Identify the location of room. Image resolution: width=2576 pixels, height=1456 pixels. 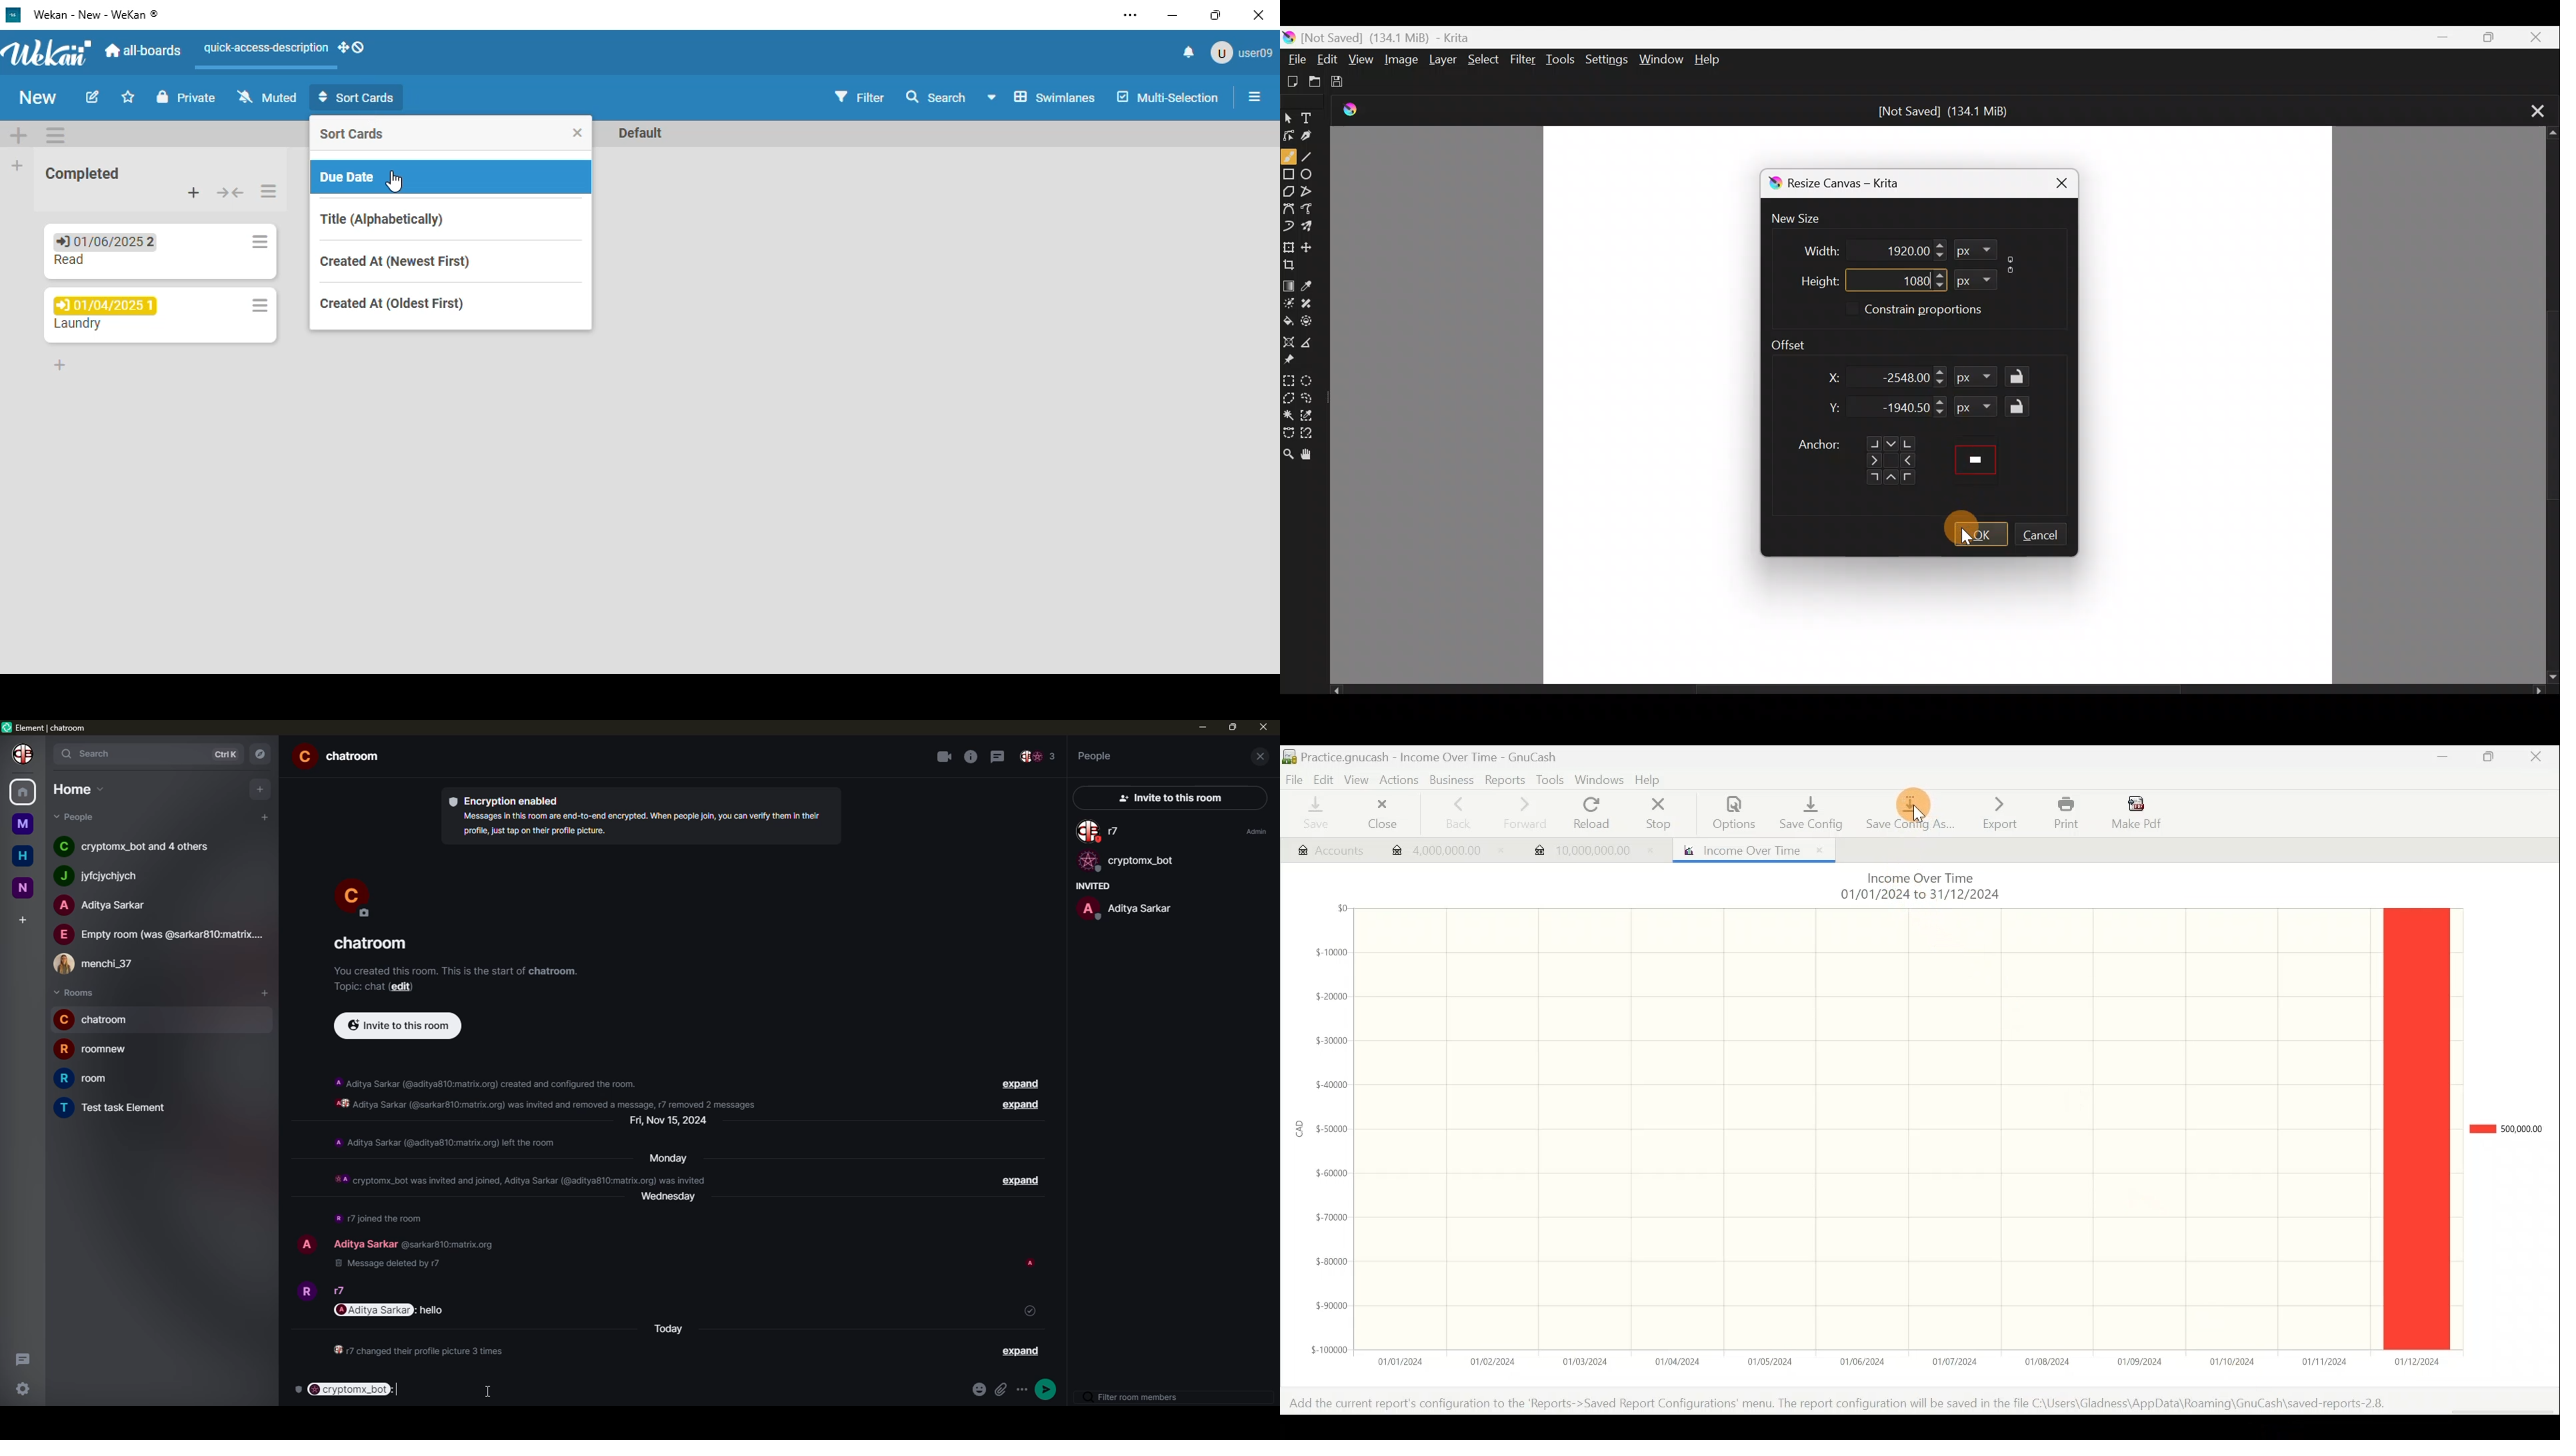
(95, 1048).